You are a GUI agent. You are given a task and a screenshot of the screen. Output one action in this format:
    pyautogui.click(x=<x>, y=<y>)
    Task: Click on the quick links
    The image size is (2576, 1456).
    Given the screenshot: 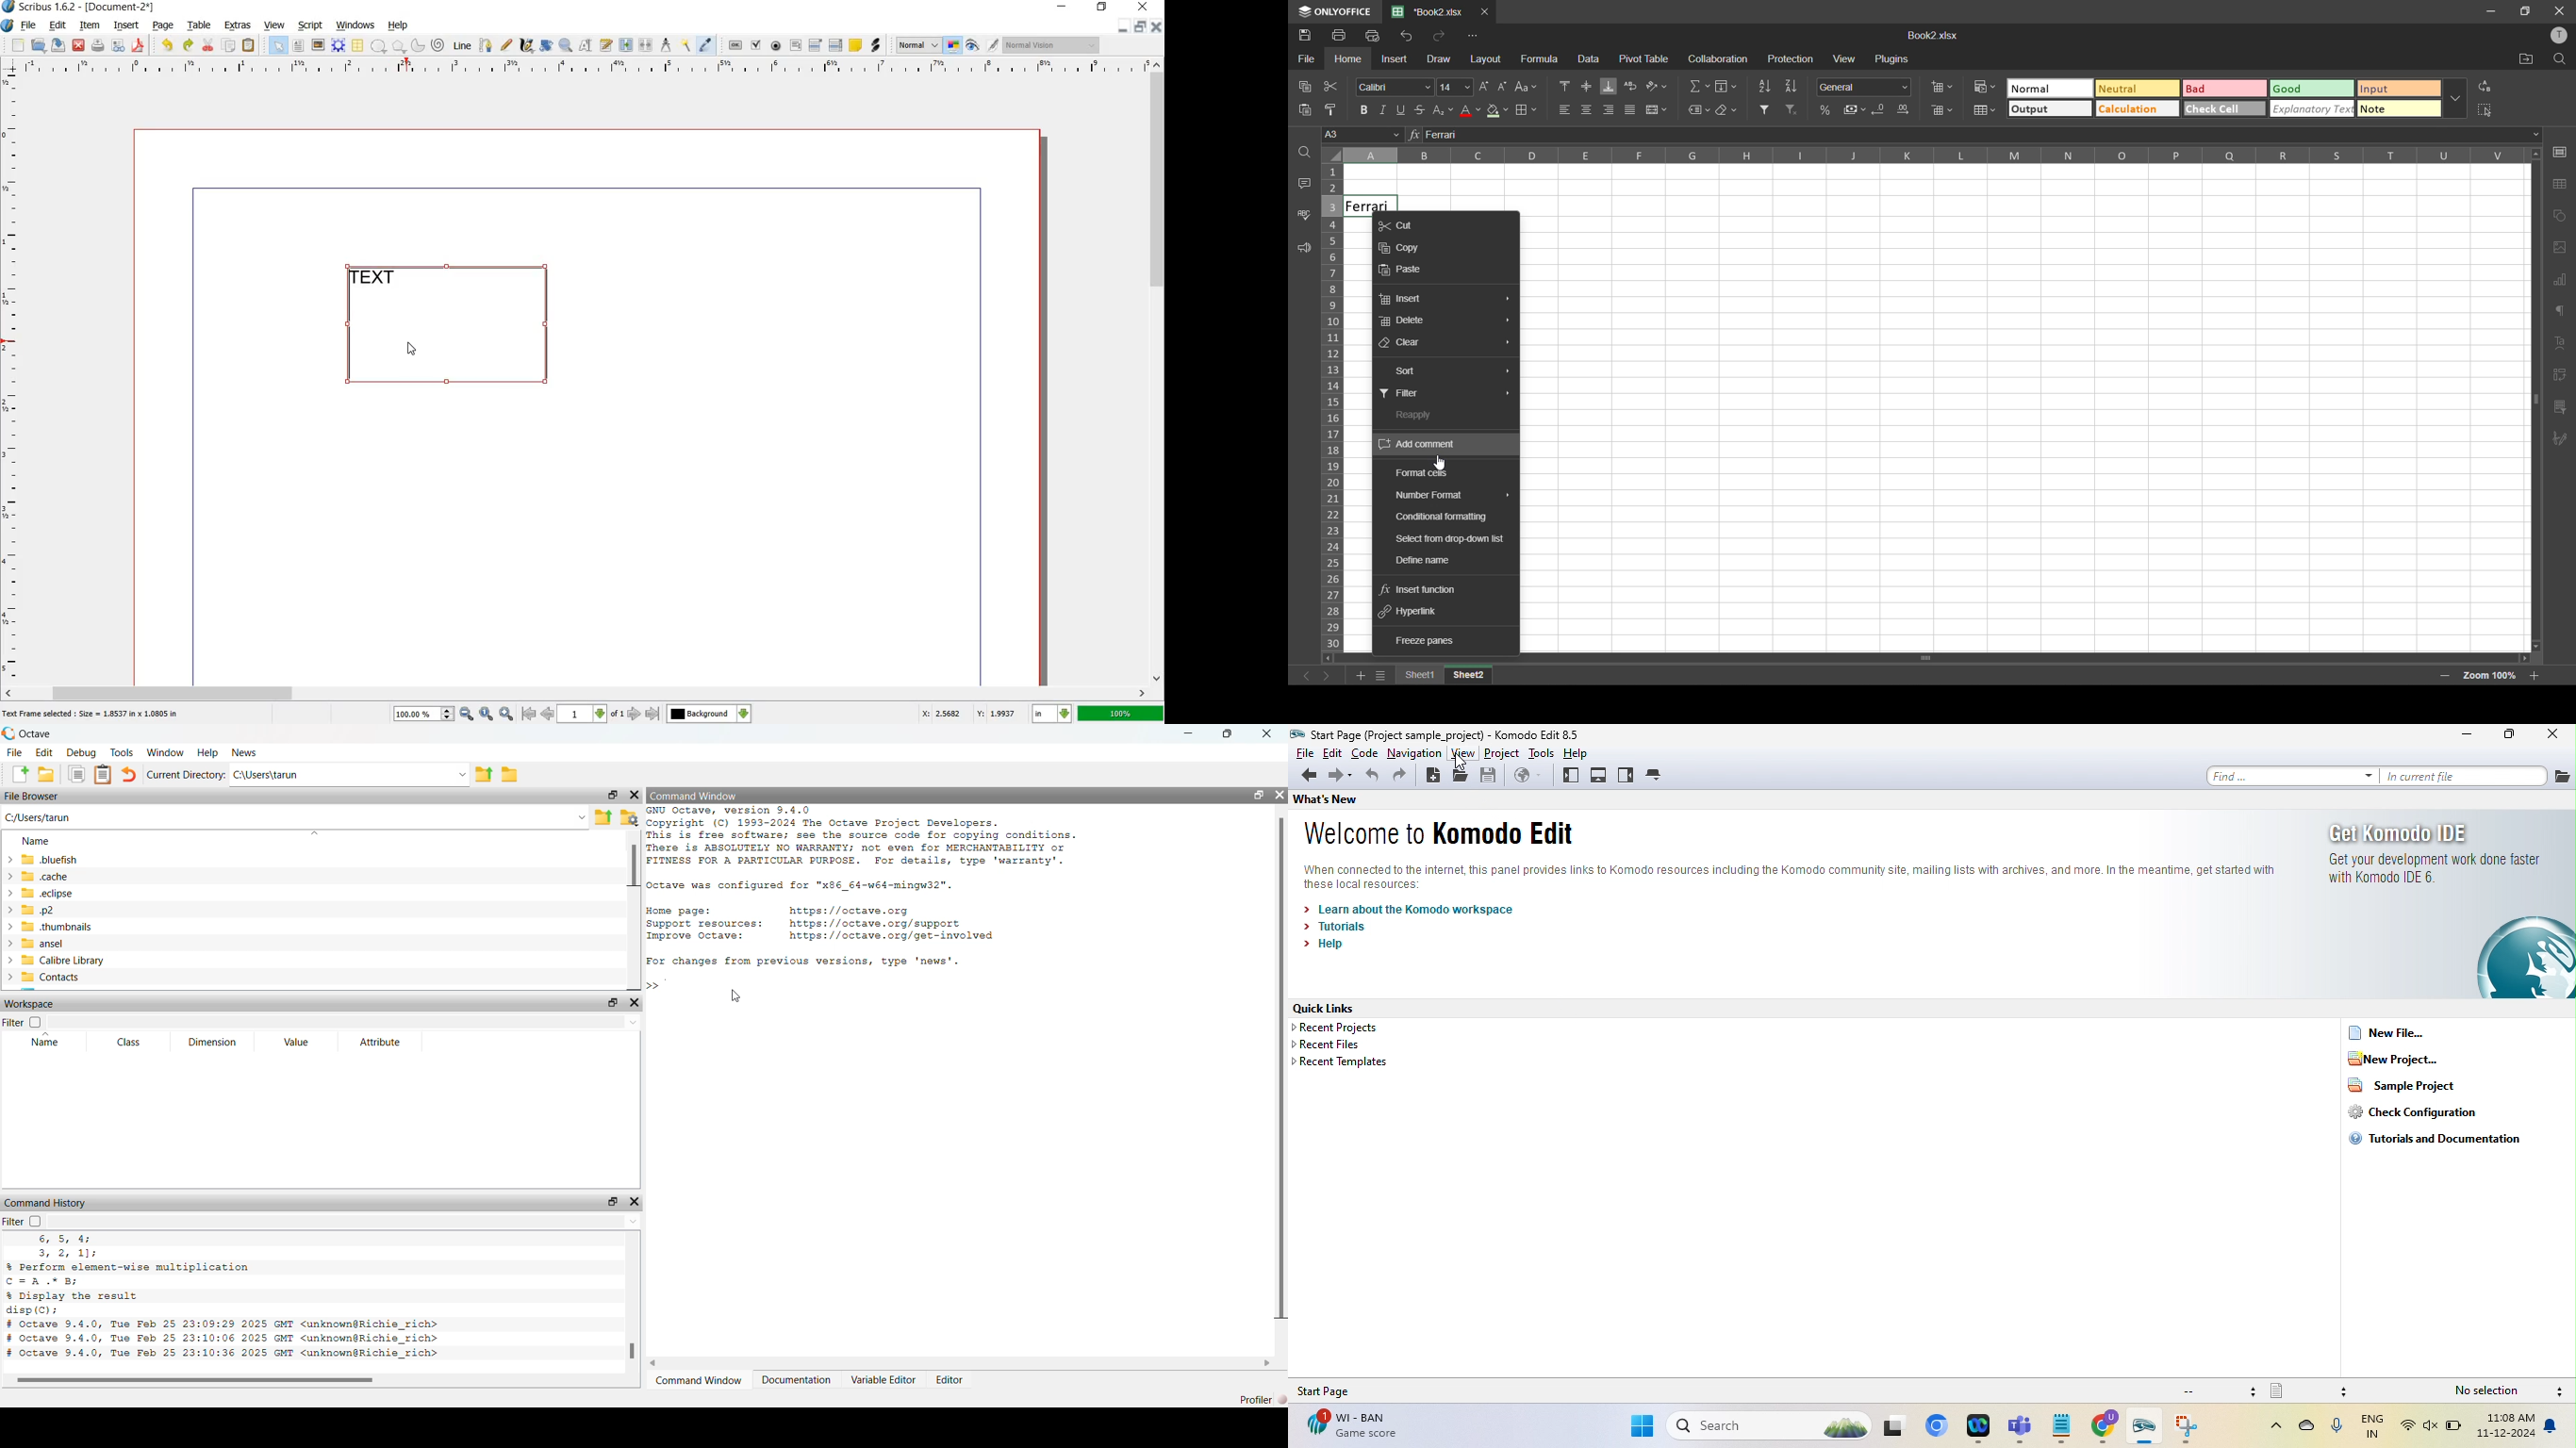 What is the action you would take?
    pyautogui.click(x=1347, y=1008)
    